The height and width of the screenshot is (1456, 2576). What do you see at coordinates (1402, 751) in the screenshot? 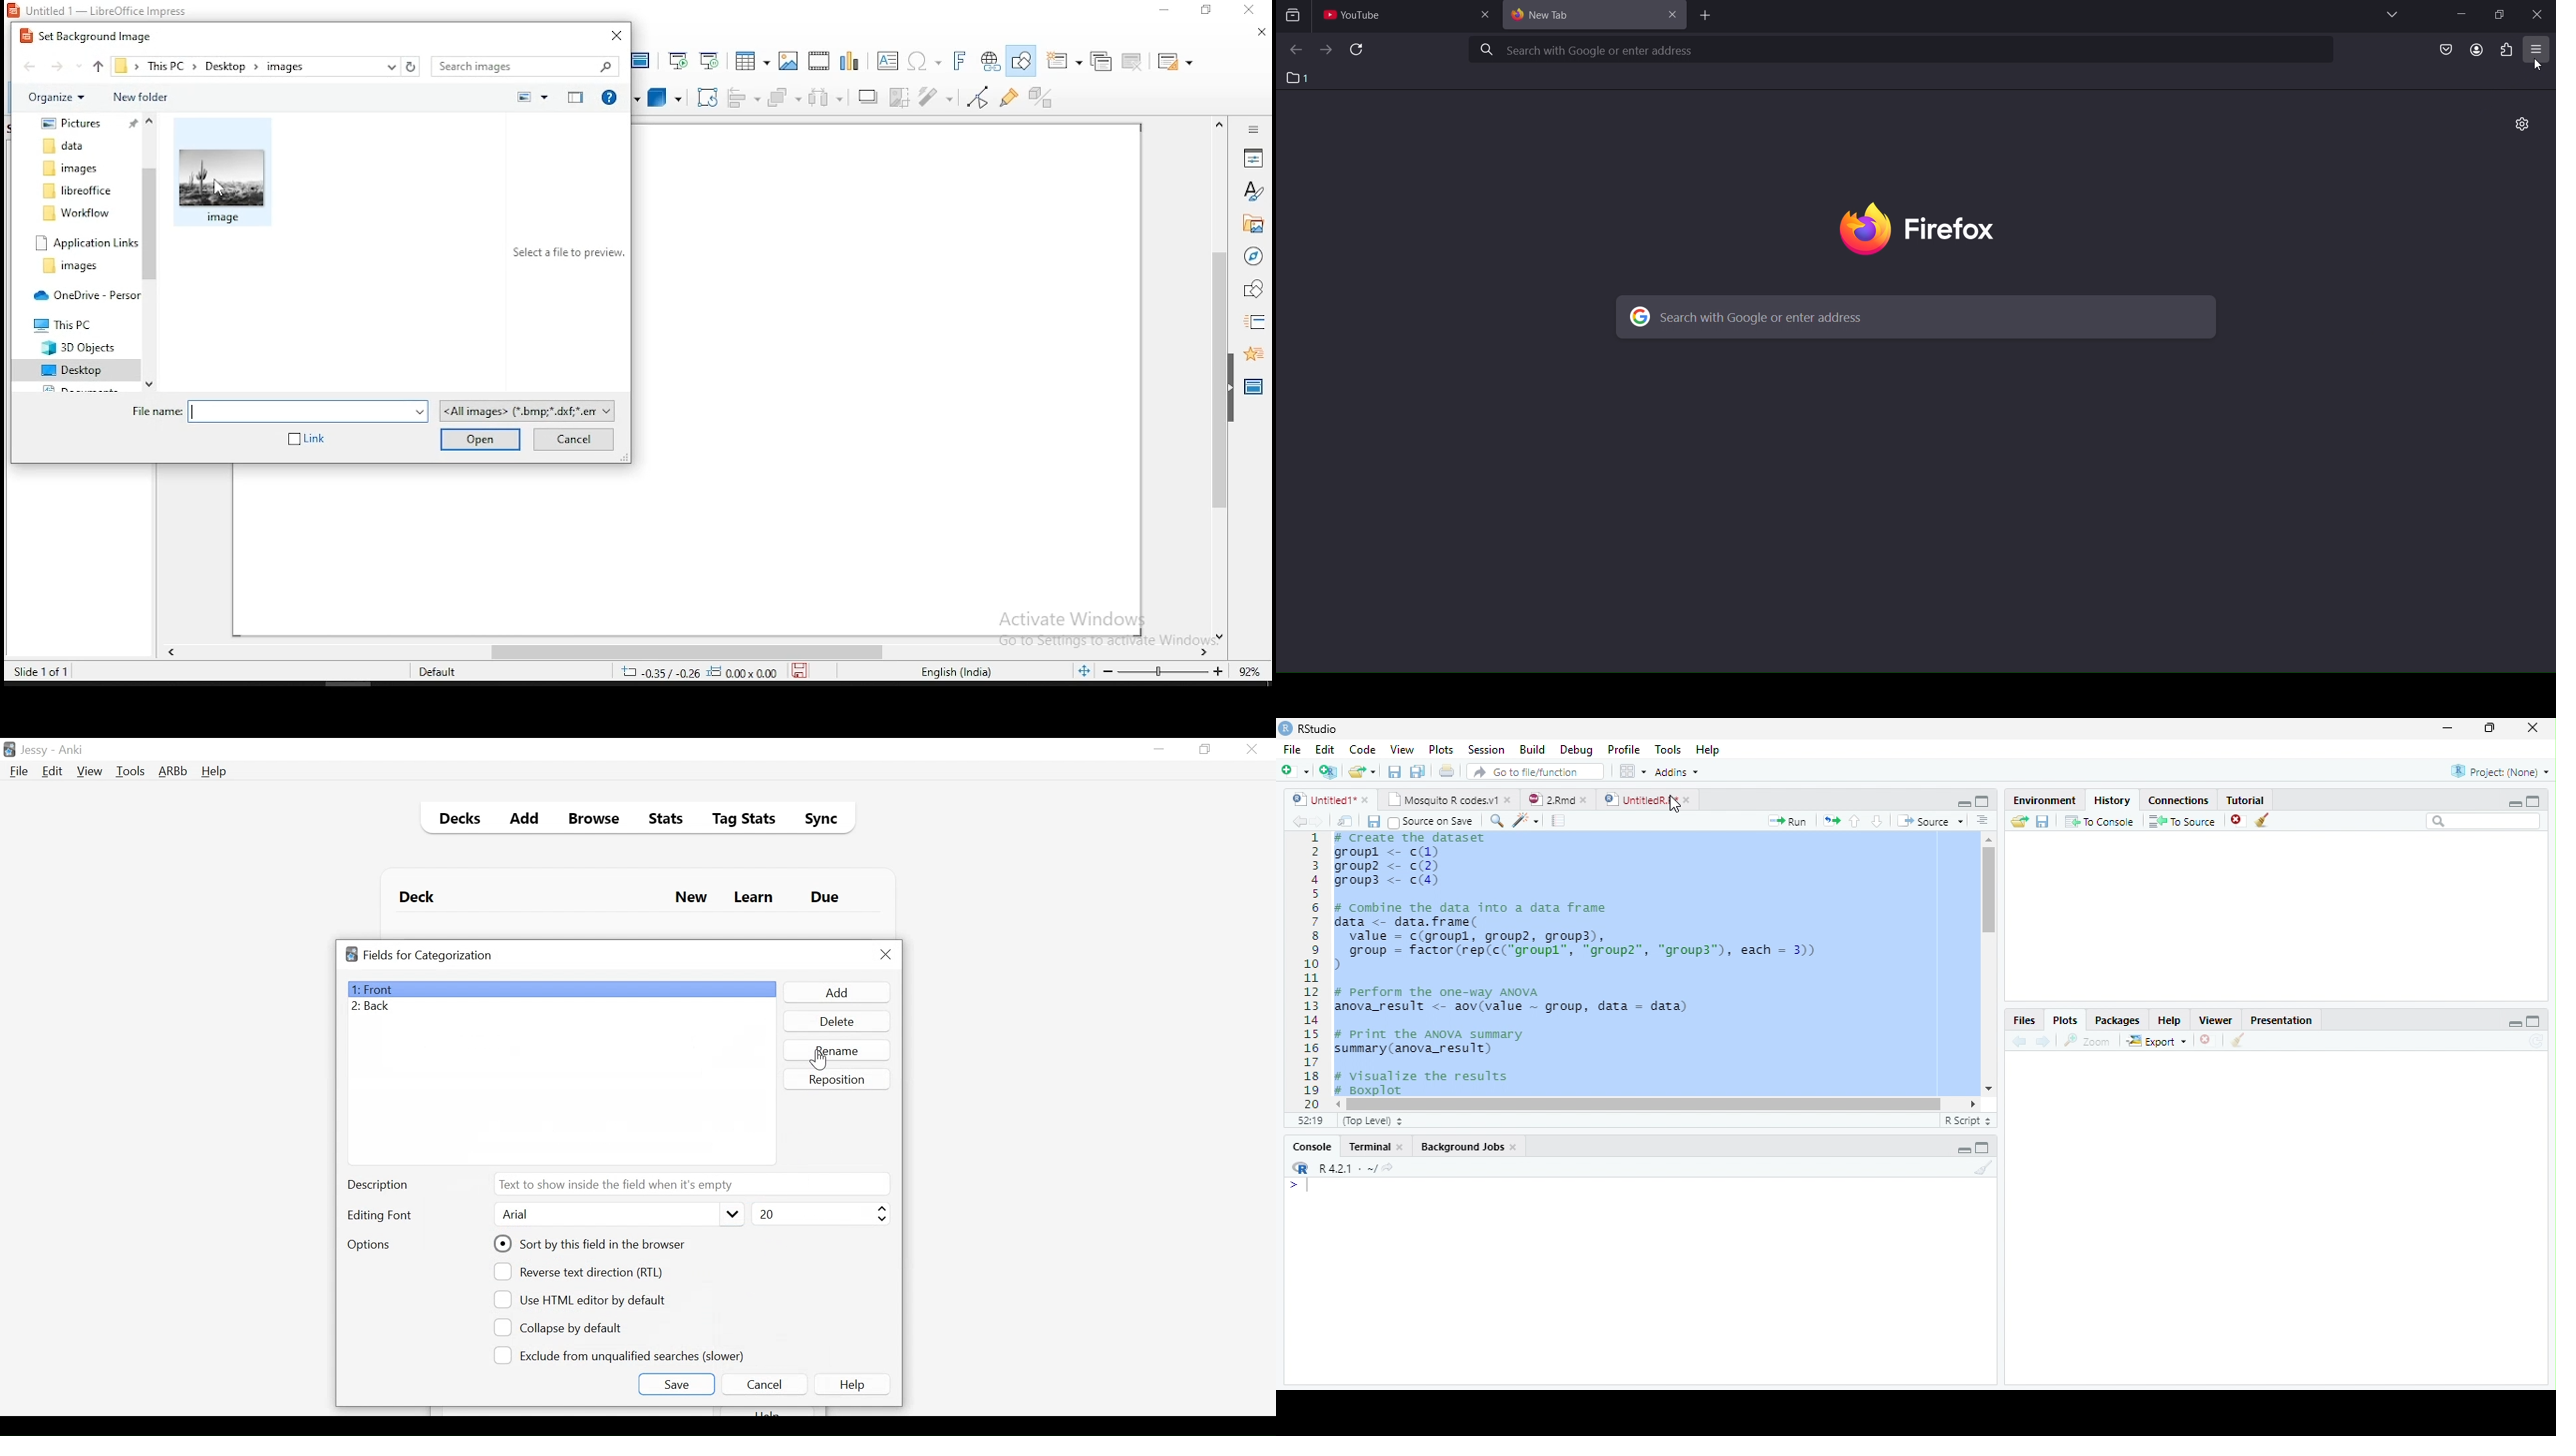
I see `View` at bounding box center [1402, 751].